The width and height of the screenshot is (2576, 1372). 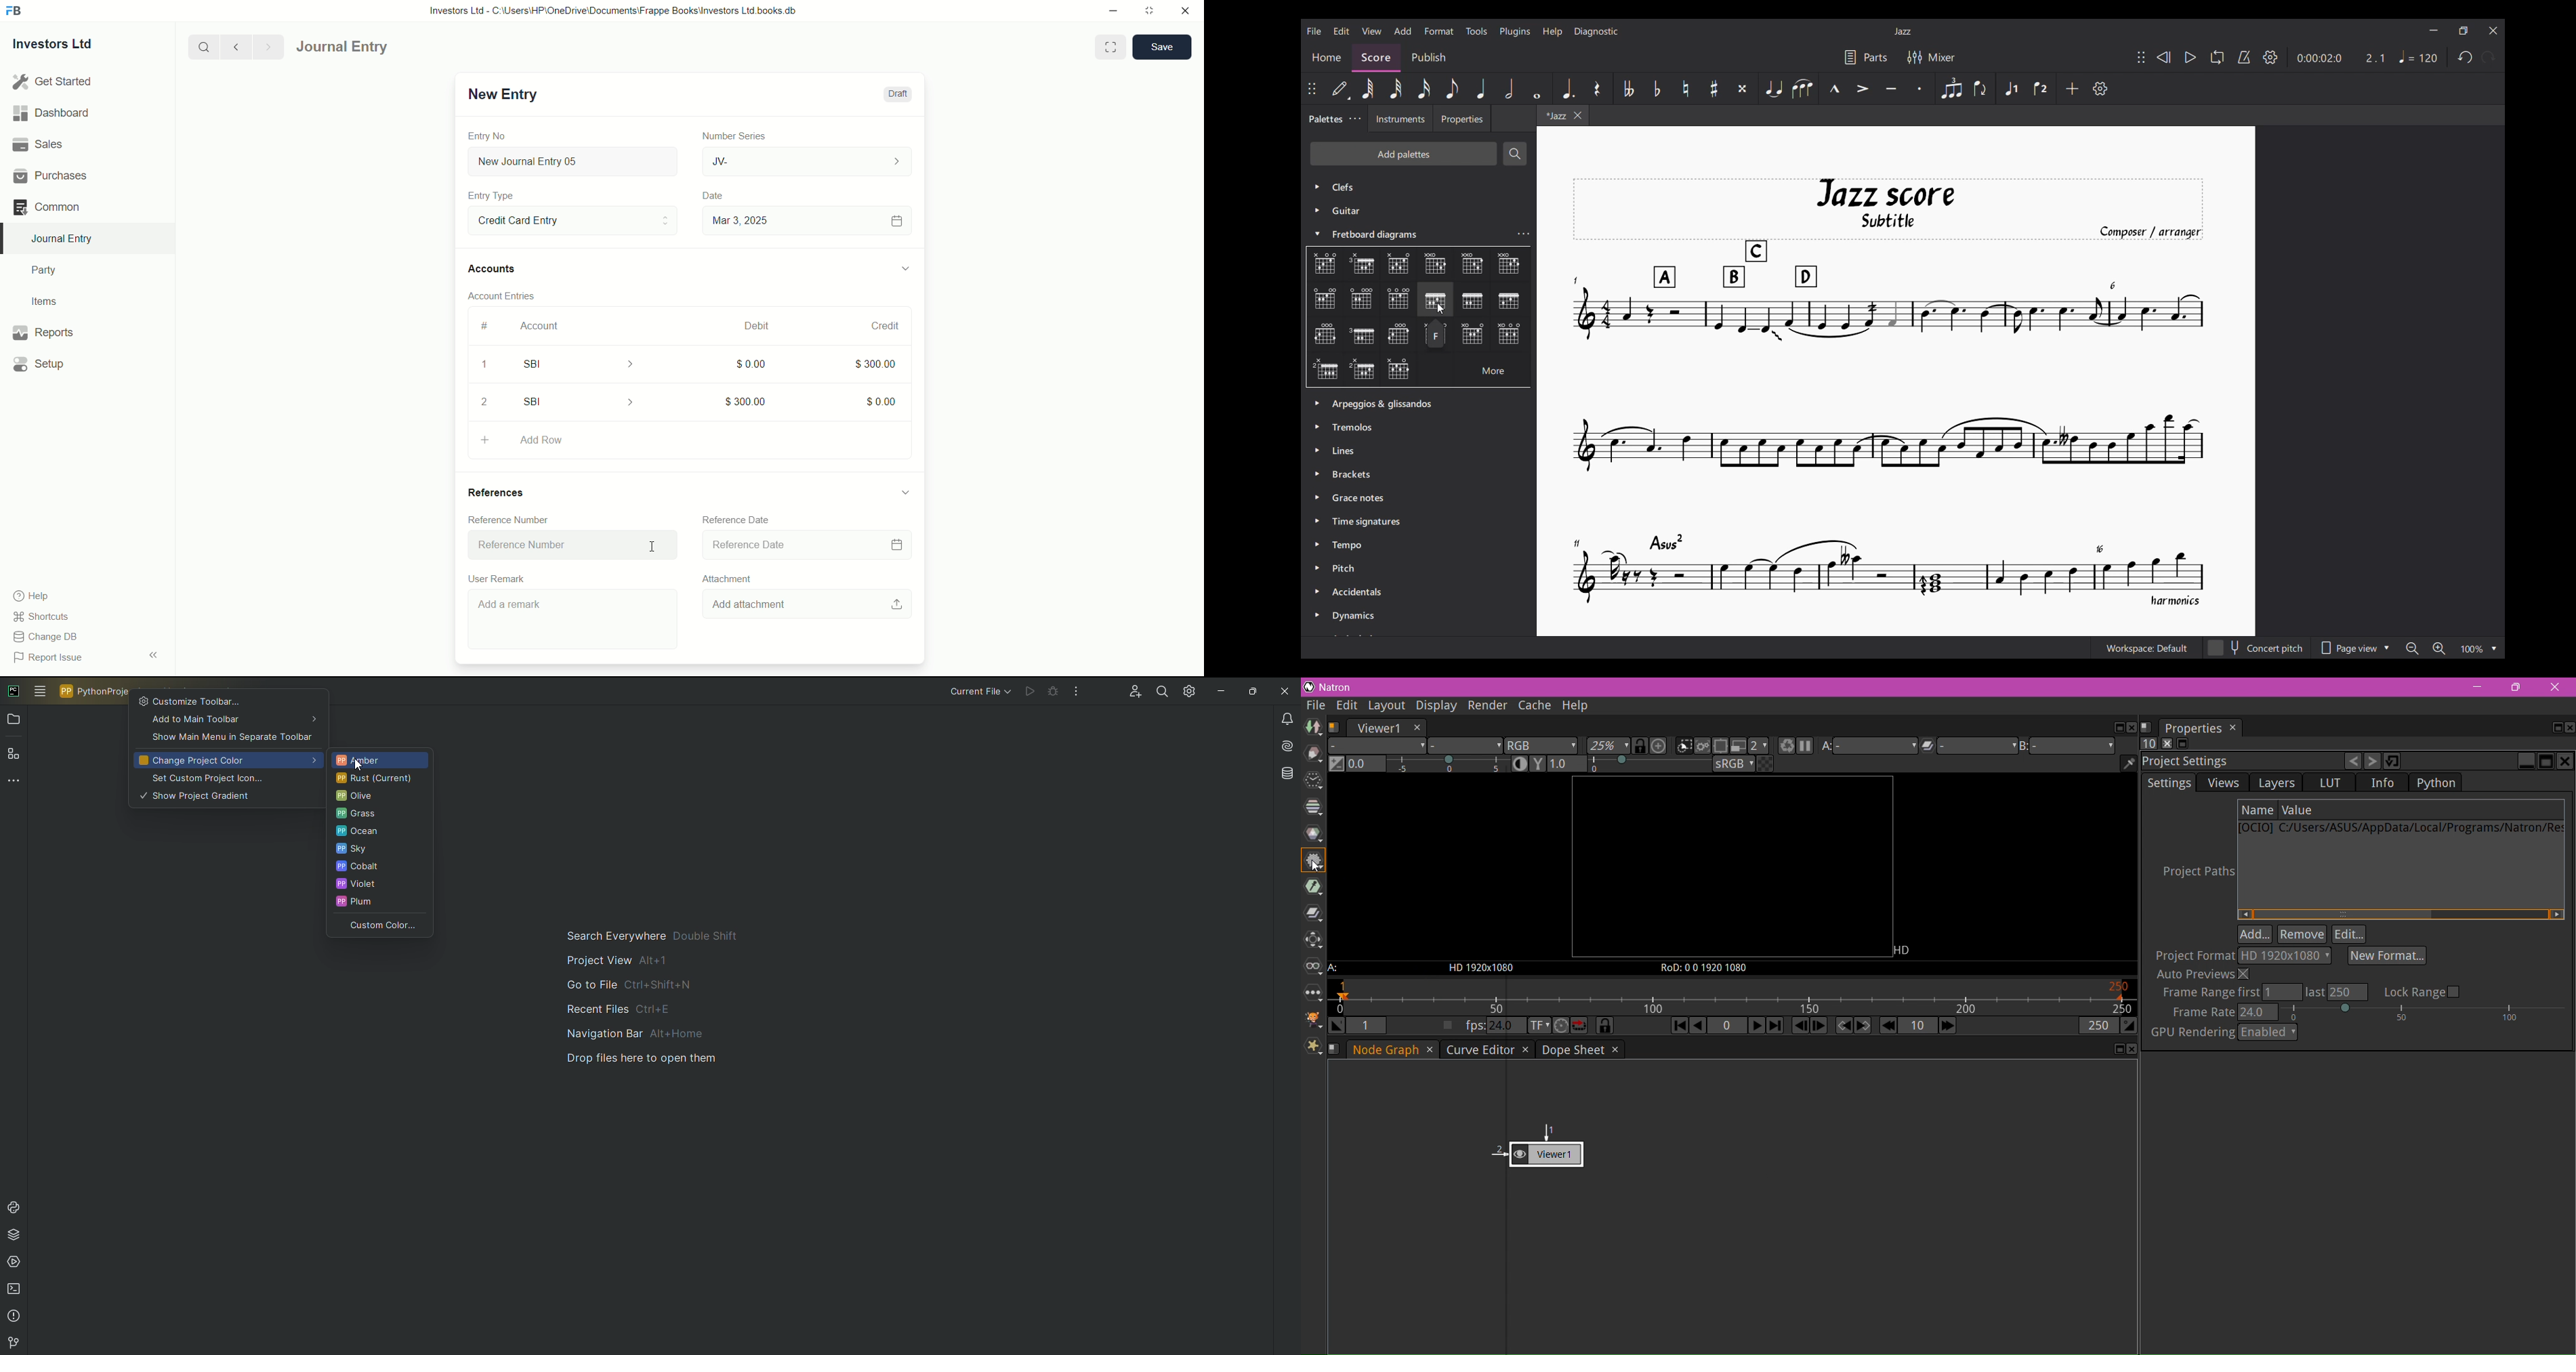 I want to click on Entry Type, so click(x=572, y=220).